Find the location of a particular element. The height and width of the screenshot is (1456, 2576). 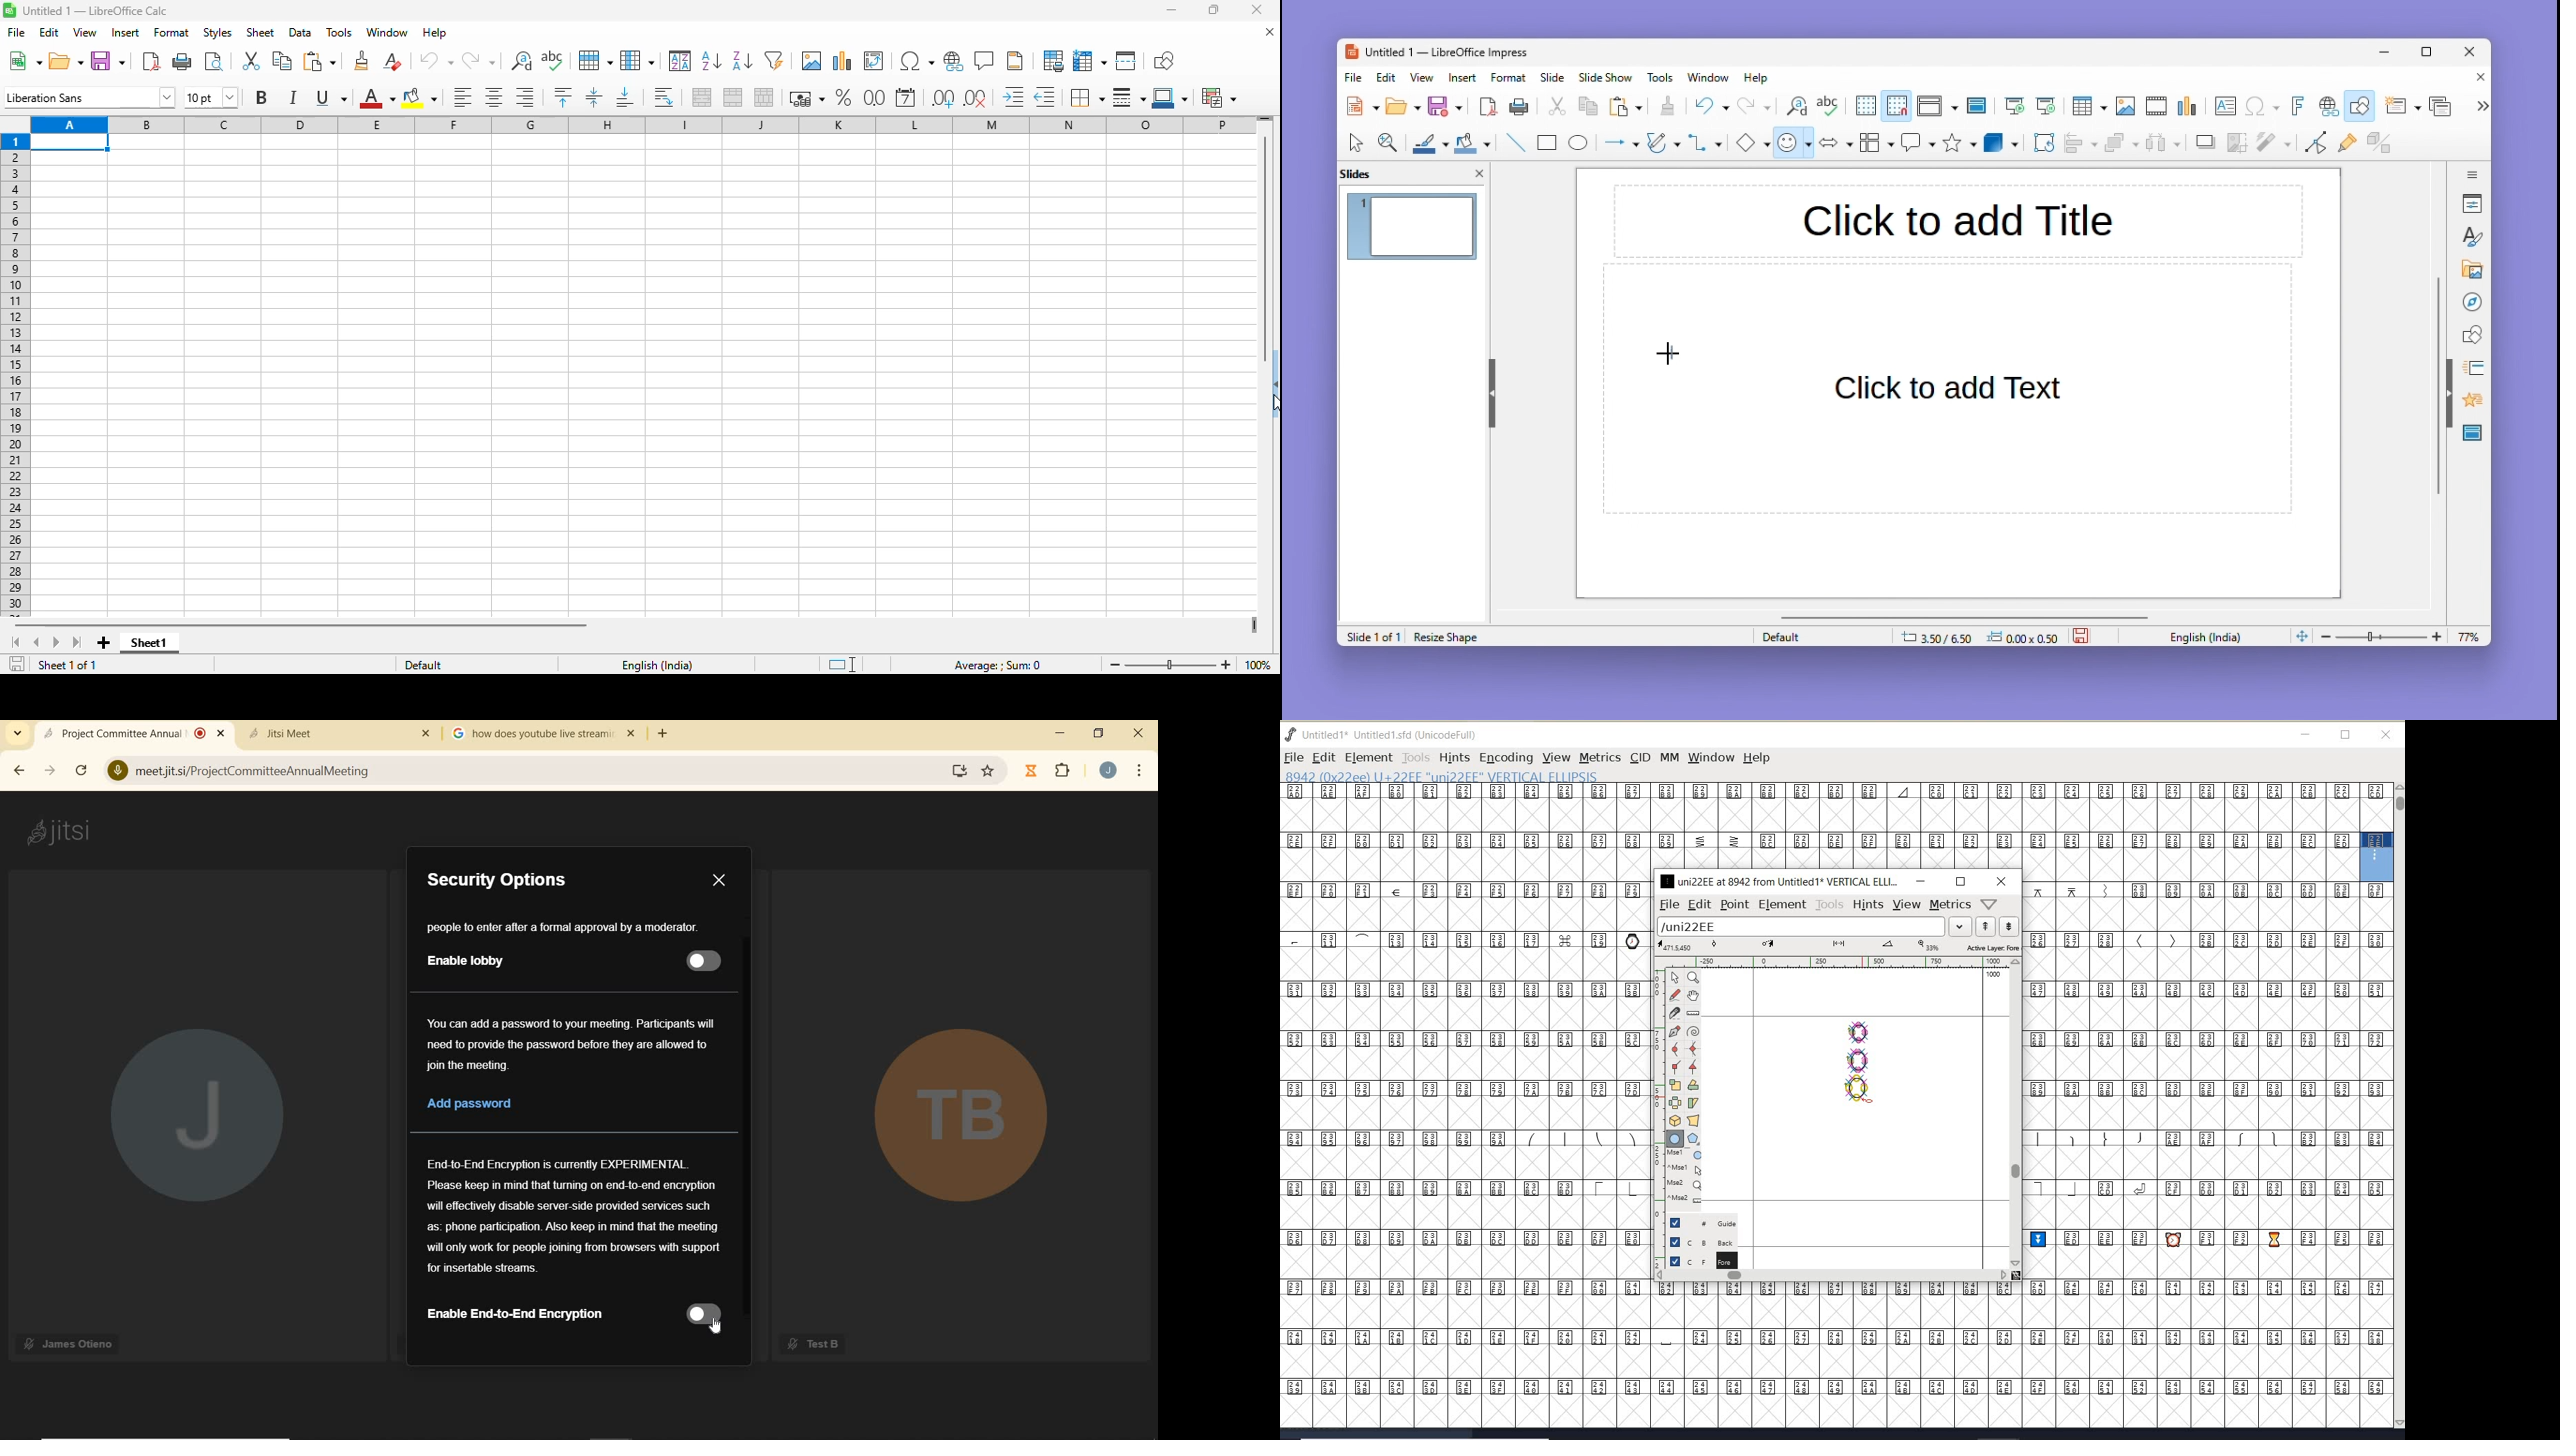

scroll to first sheet is located at coordinates (14, 644).